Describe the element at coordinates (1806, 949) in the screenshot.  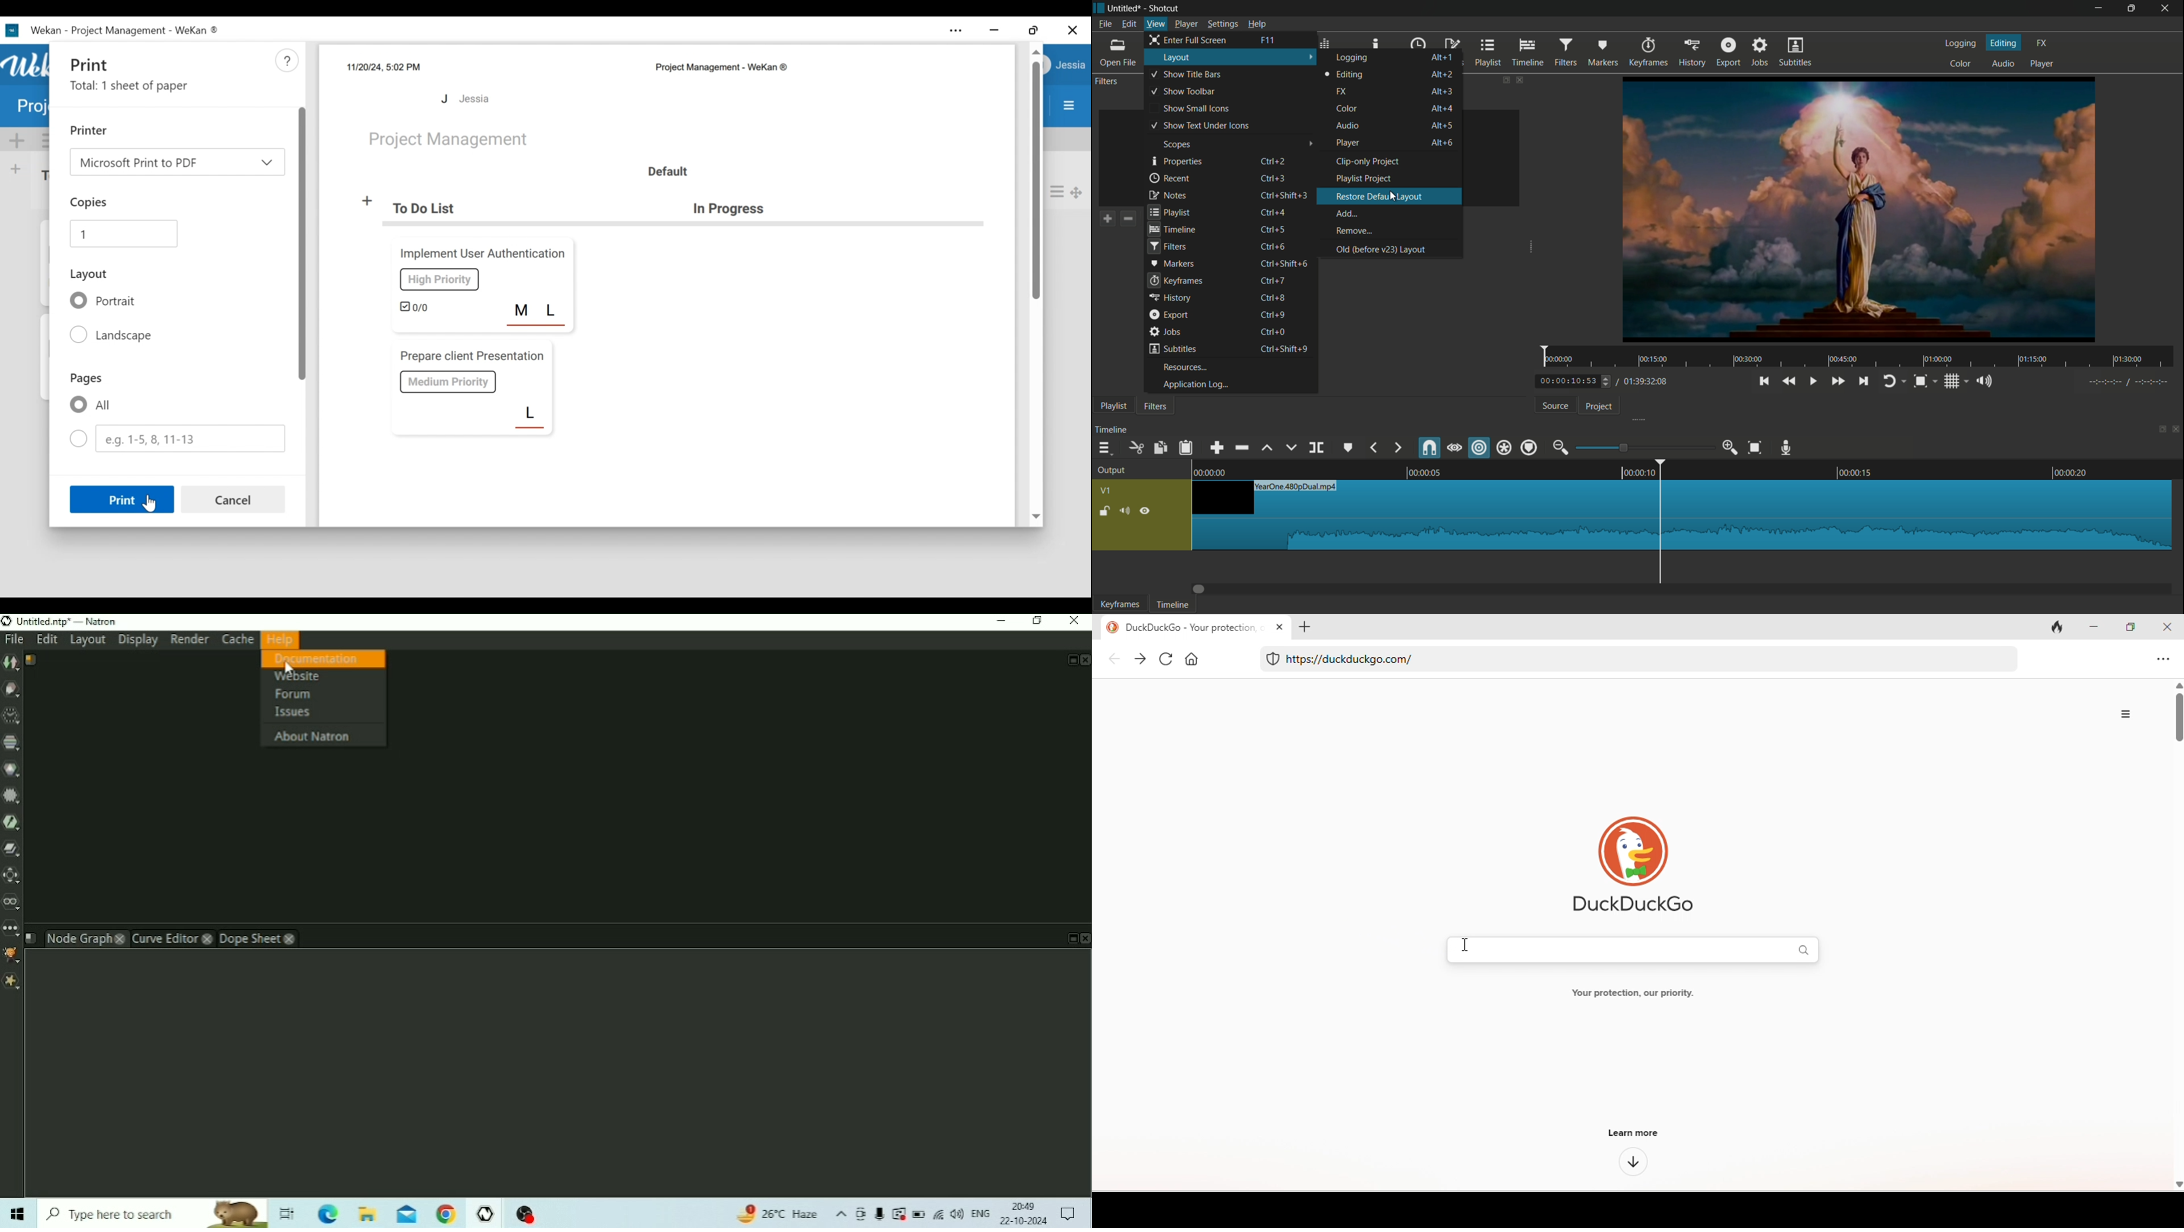
I see `search ` at that location.